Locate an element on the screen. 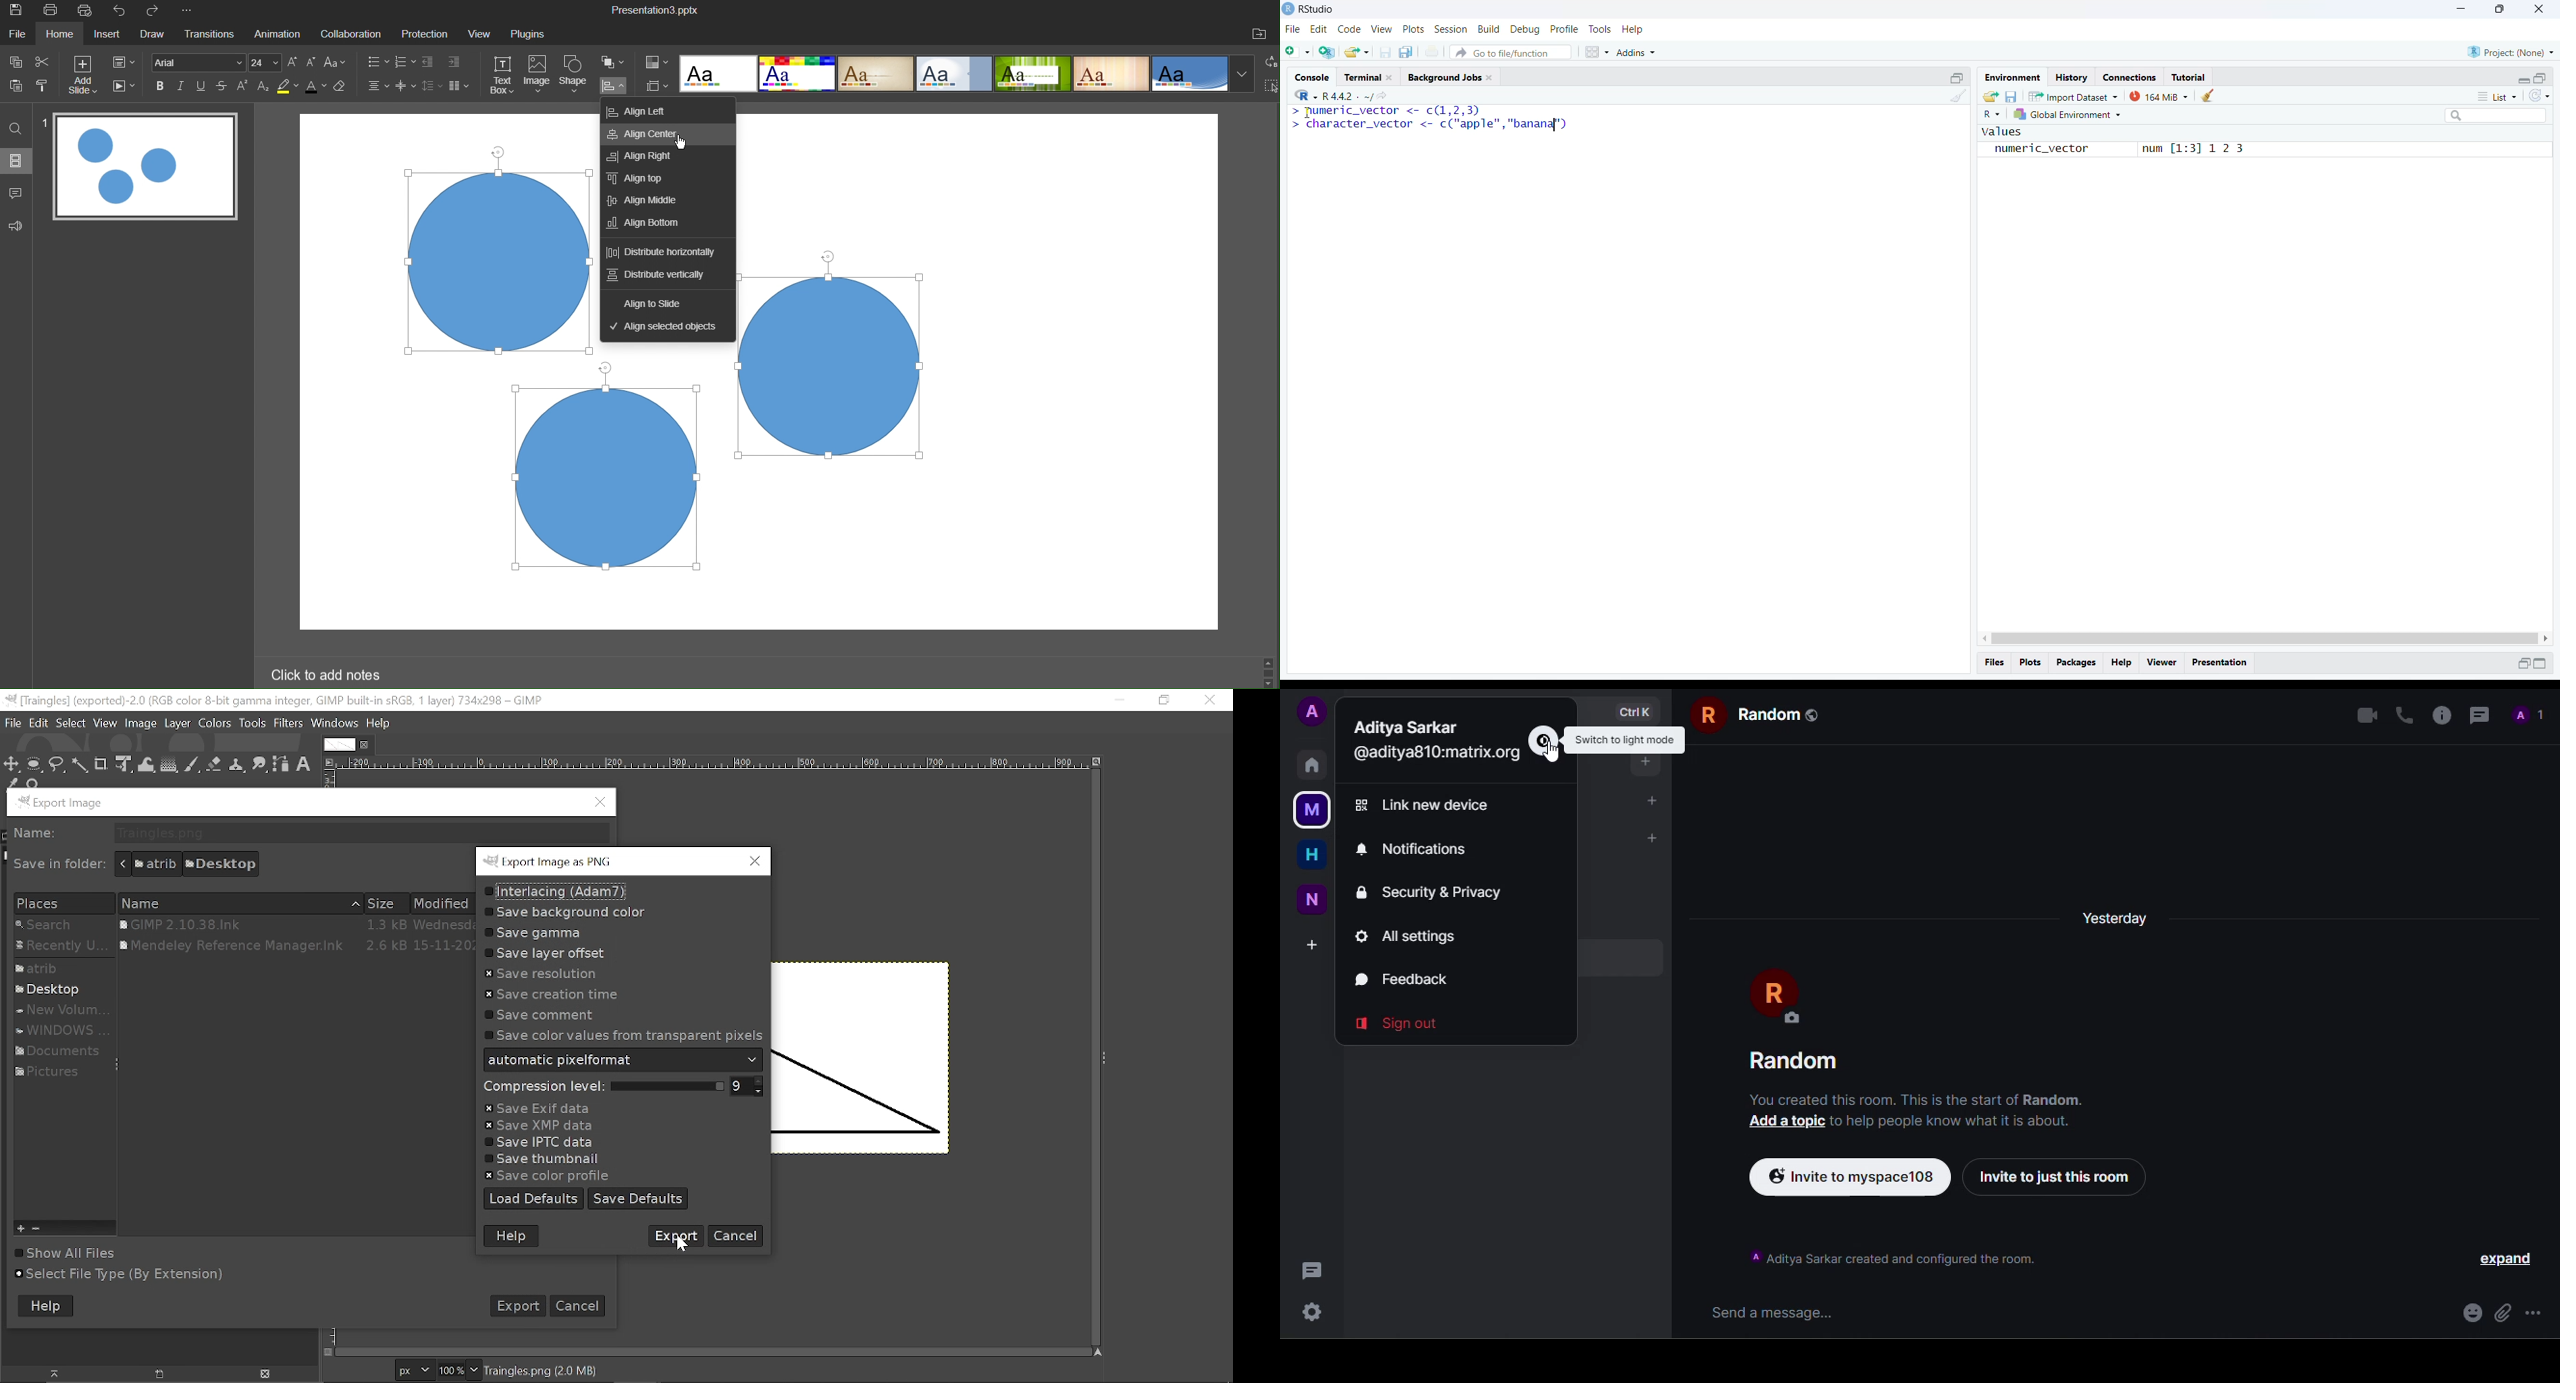 This screenshot has height=1400, width=2576. 163 MB is located at coordinates (2159, 97).